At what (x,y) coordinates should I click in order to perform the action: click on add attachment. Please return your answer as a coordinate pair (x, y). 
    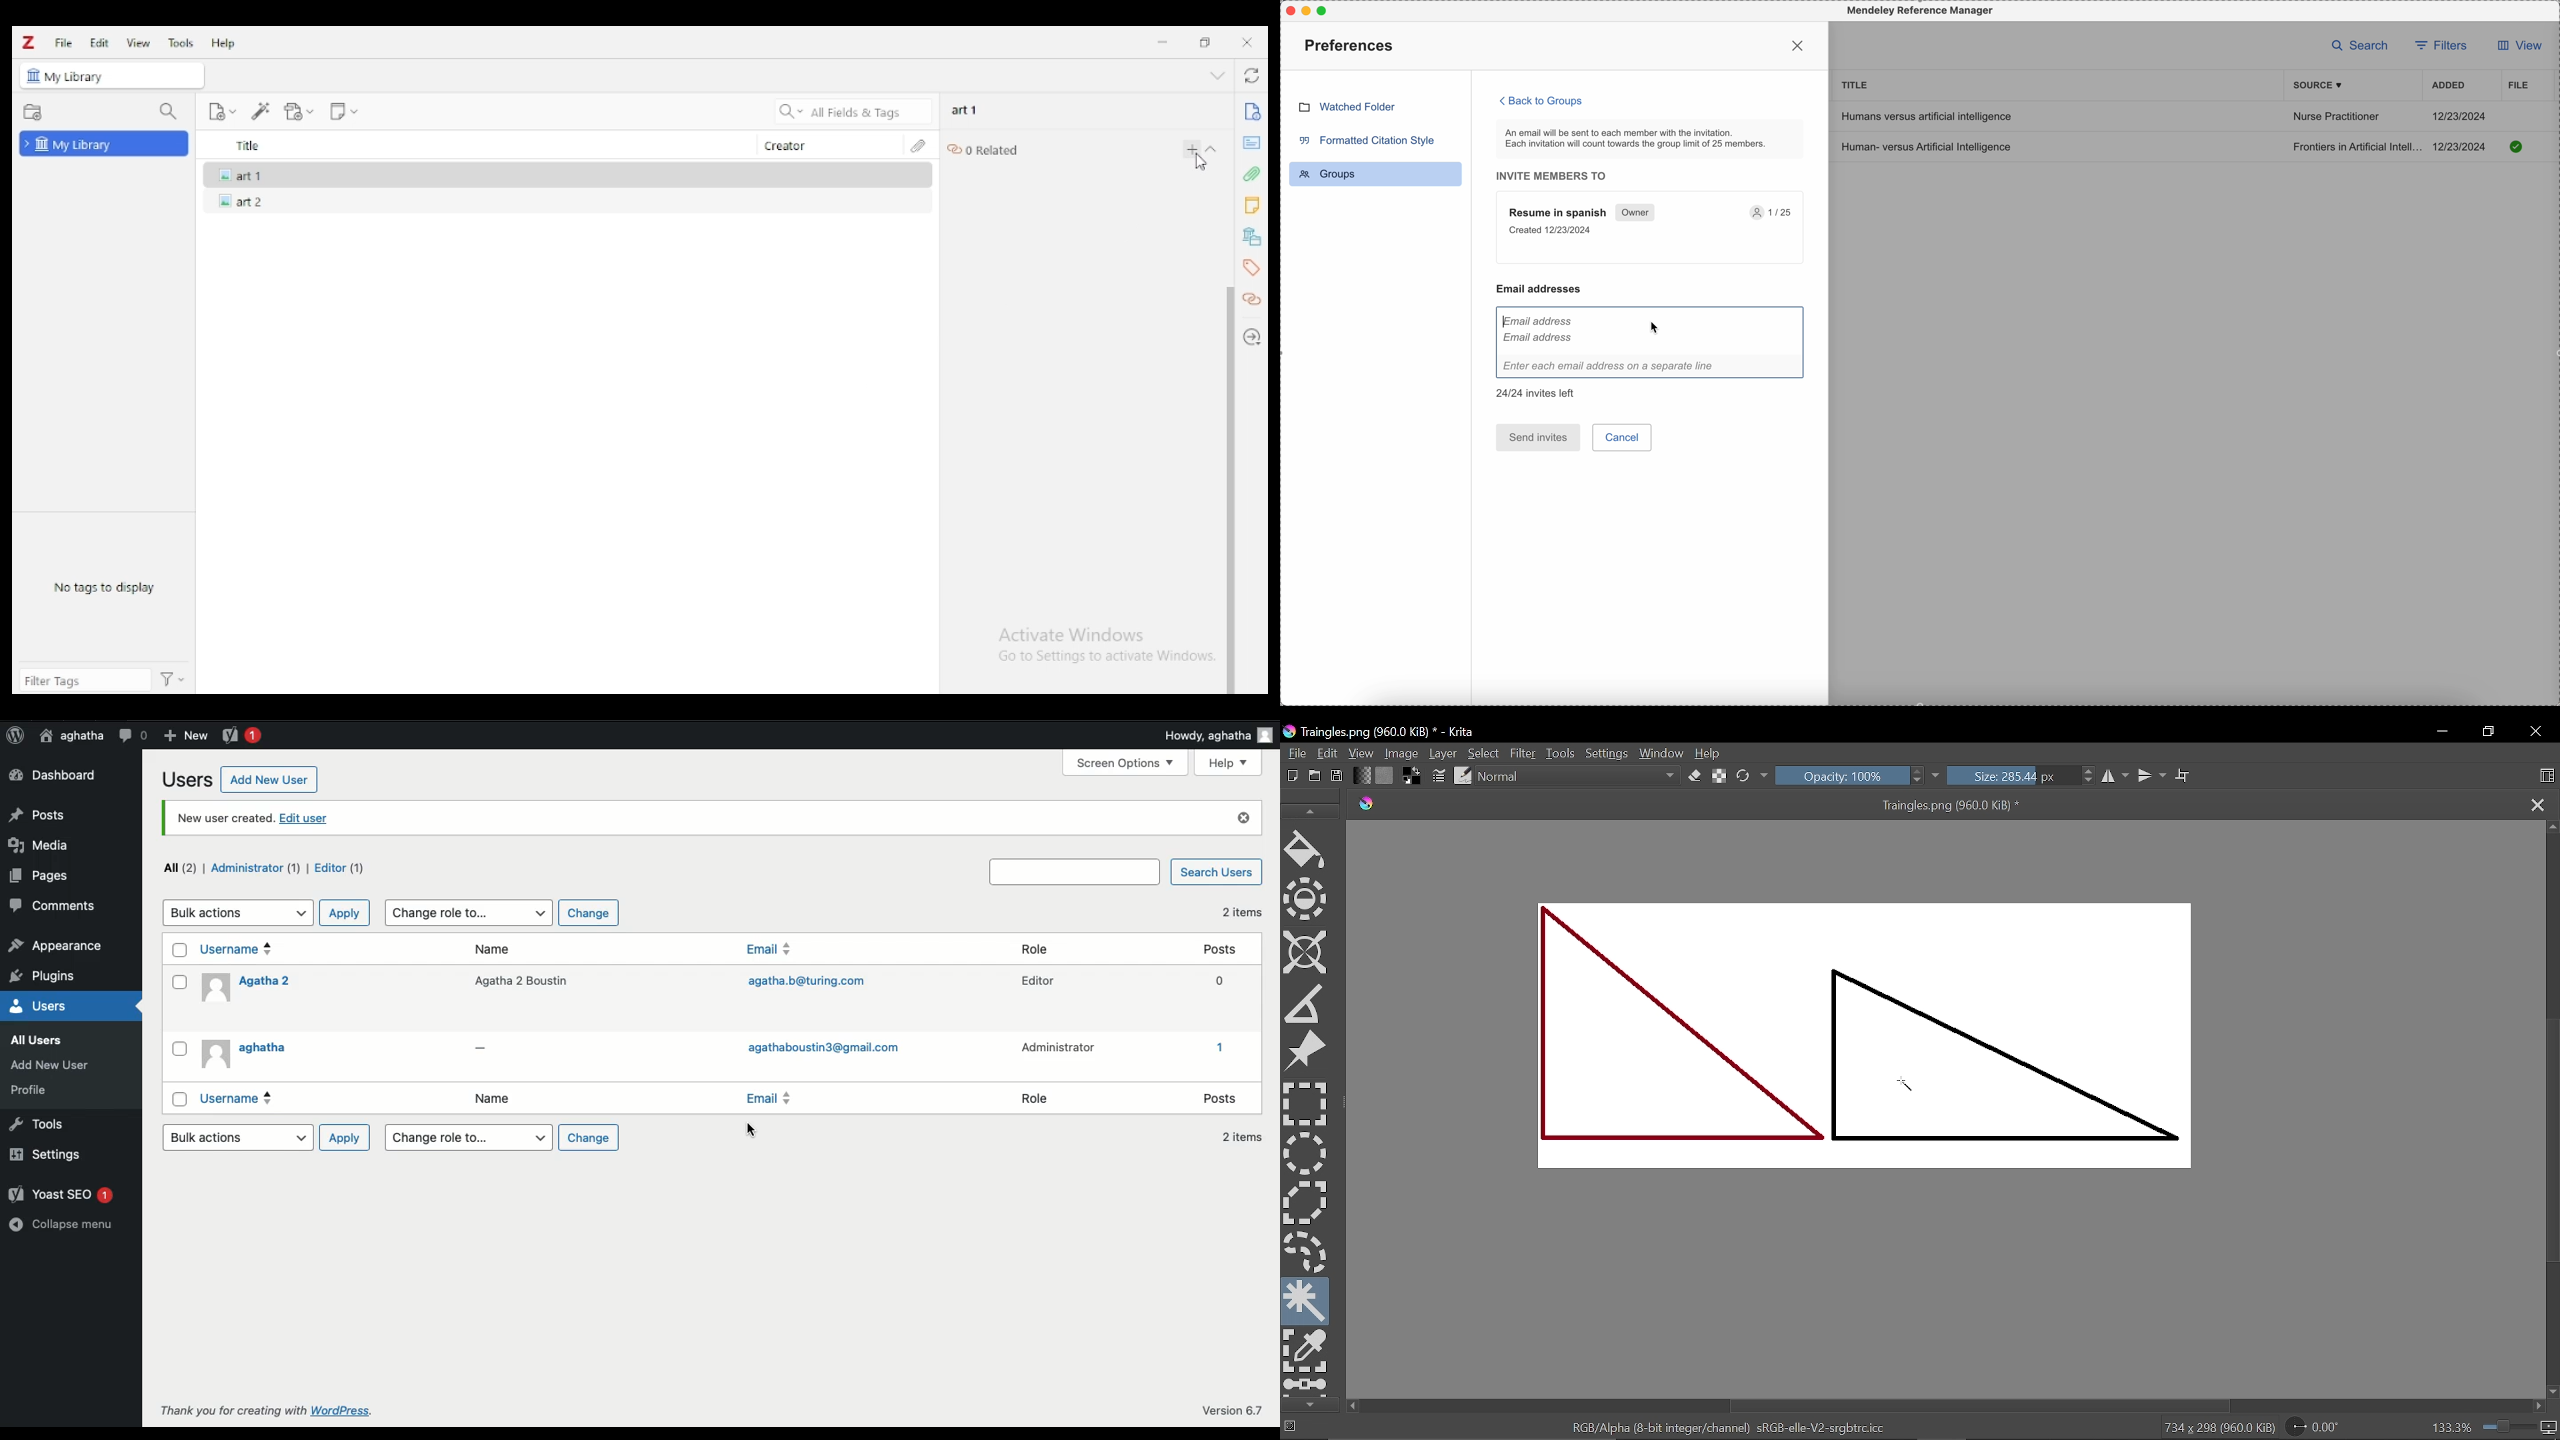
    Looking at the image, I should click on (299, 112).